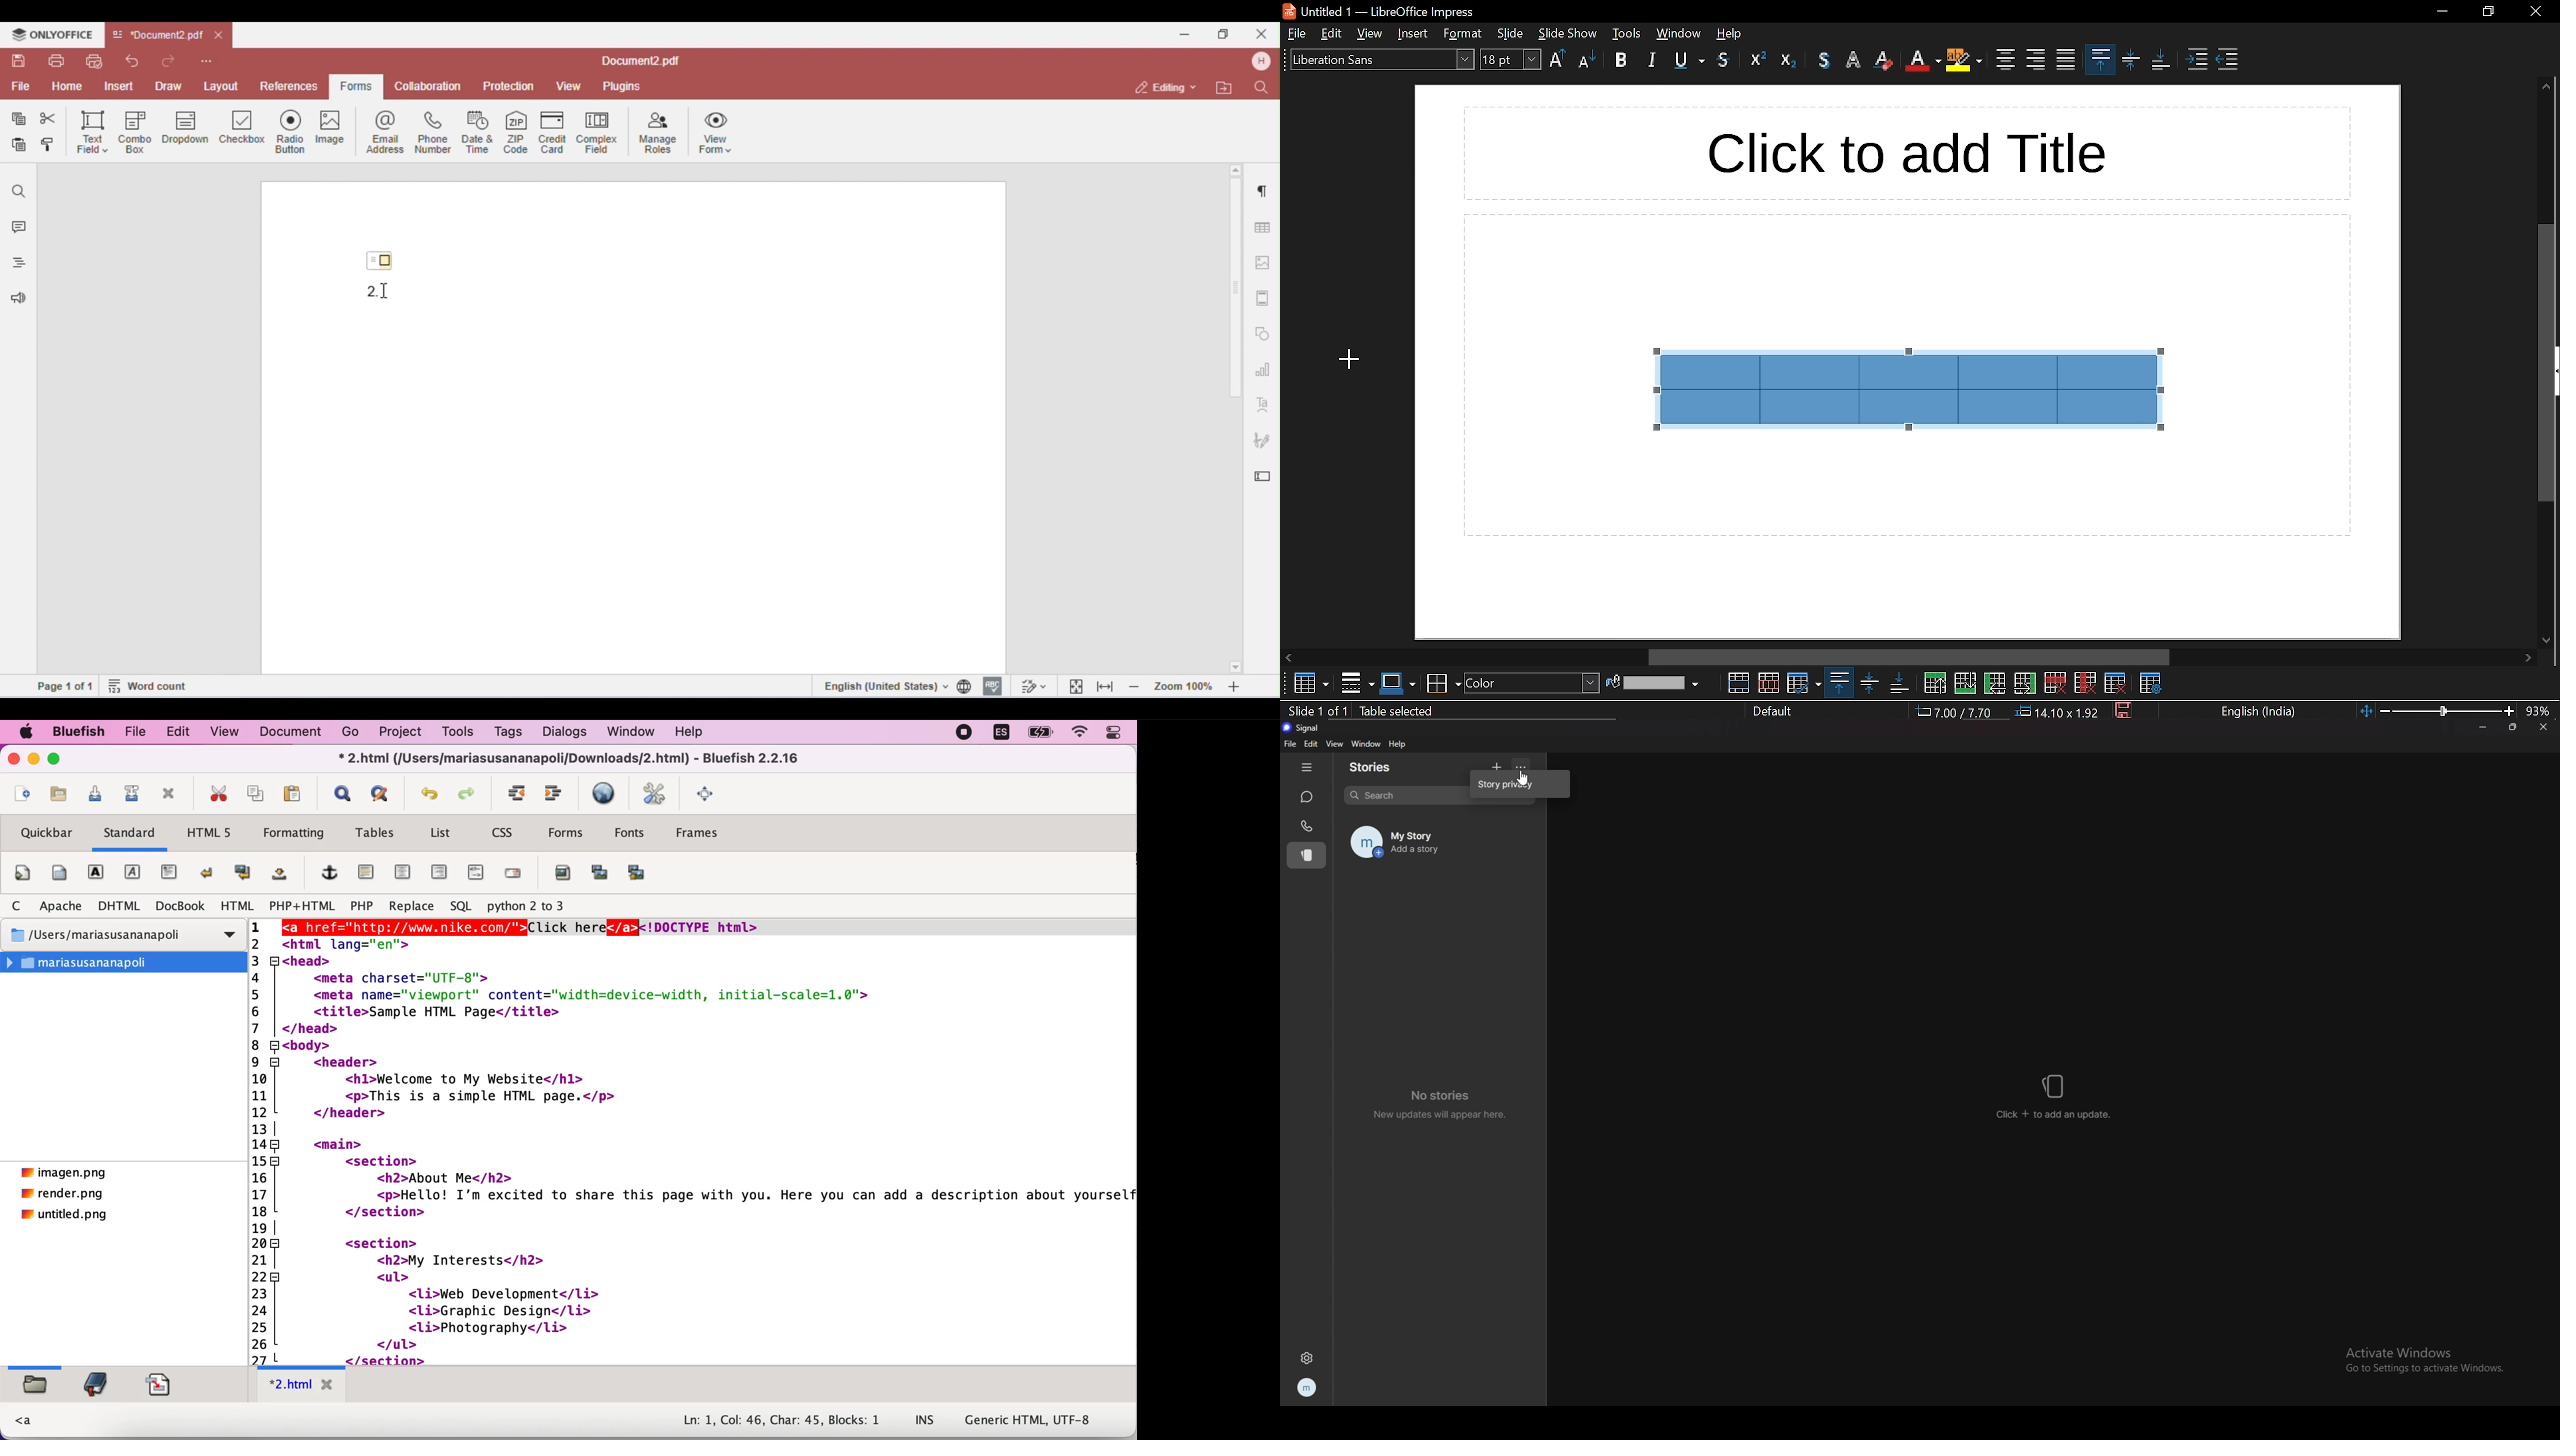 The image size is (2576, 1456). What do you see at coordinates (367, 873) in the screenshot?
I see `horizontal rule` at bounding box center [367, 873].